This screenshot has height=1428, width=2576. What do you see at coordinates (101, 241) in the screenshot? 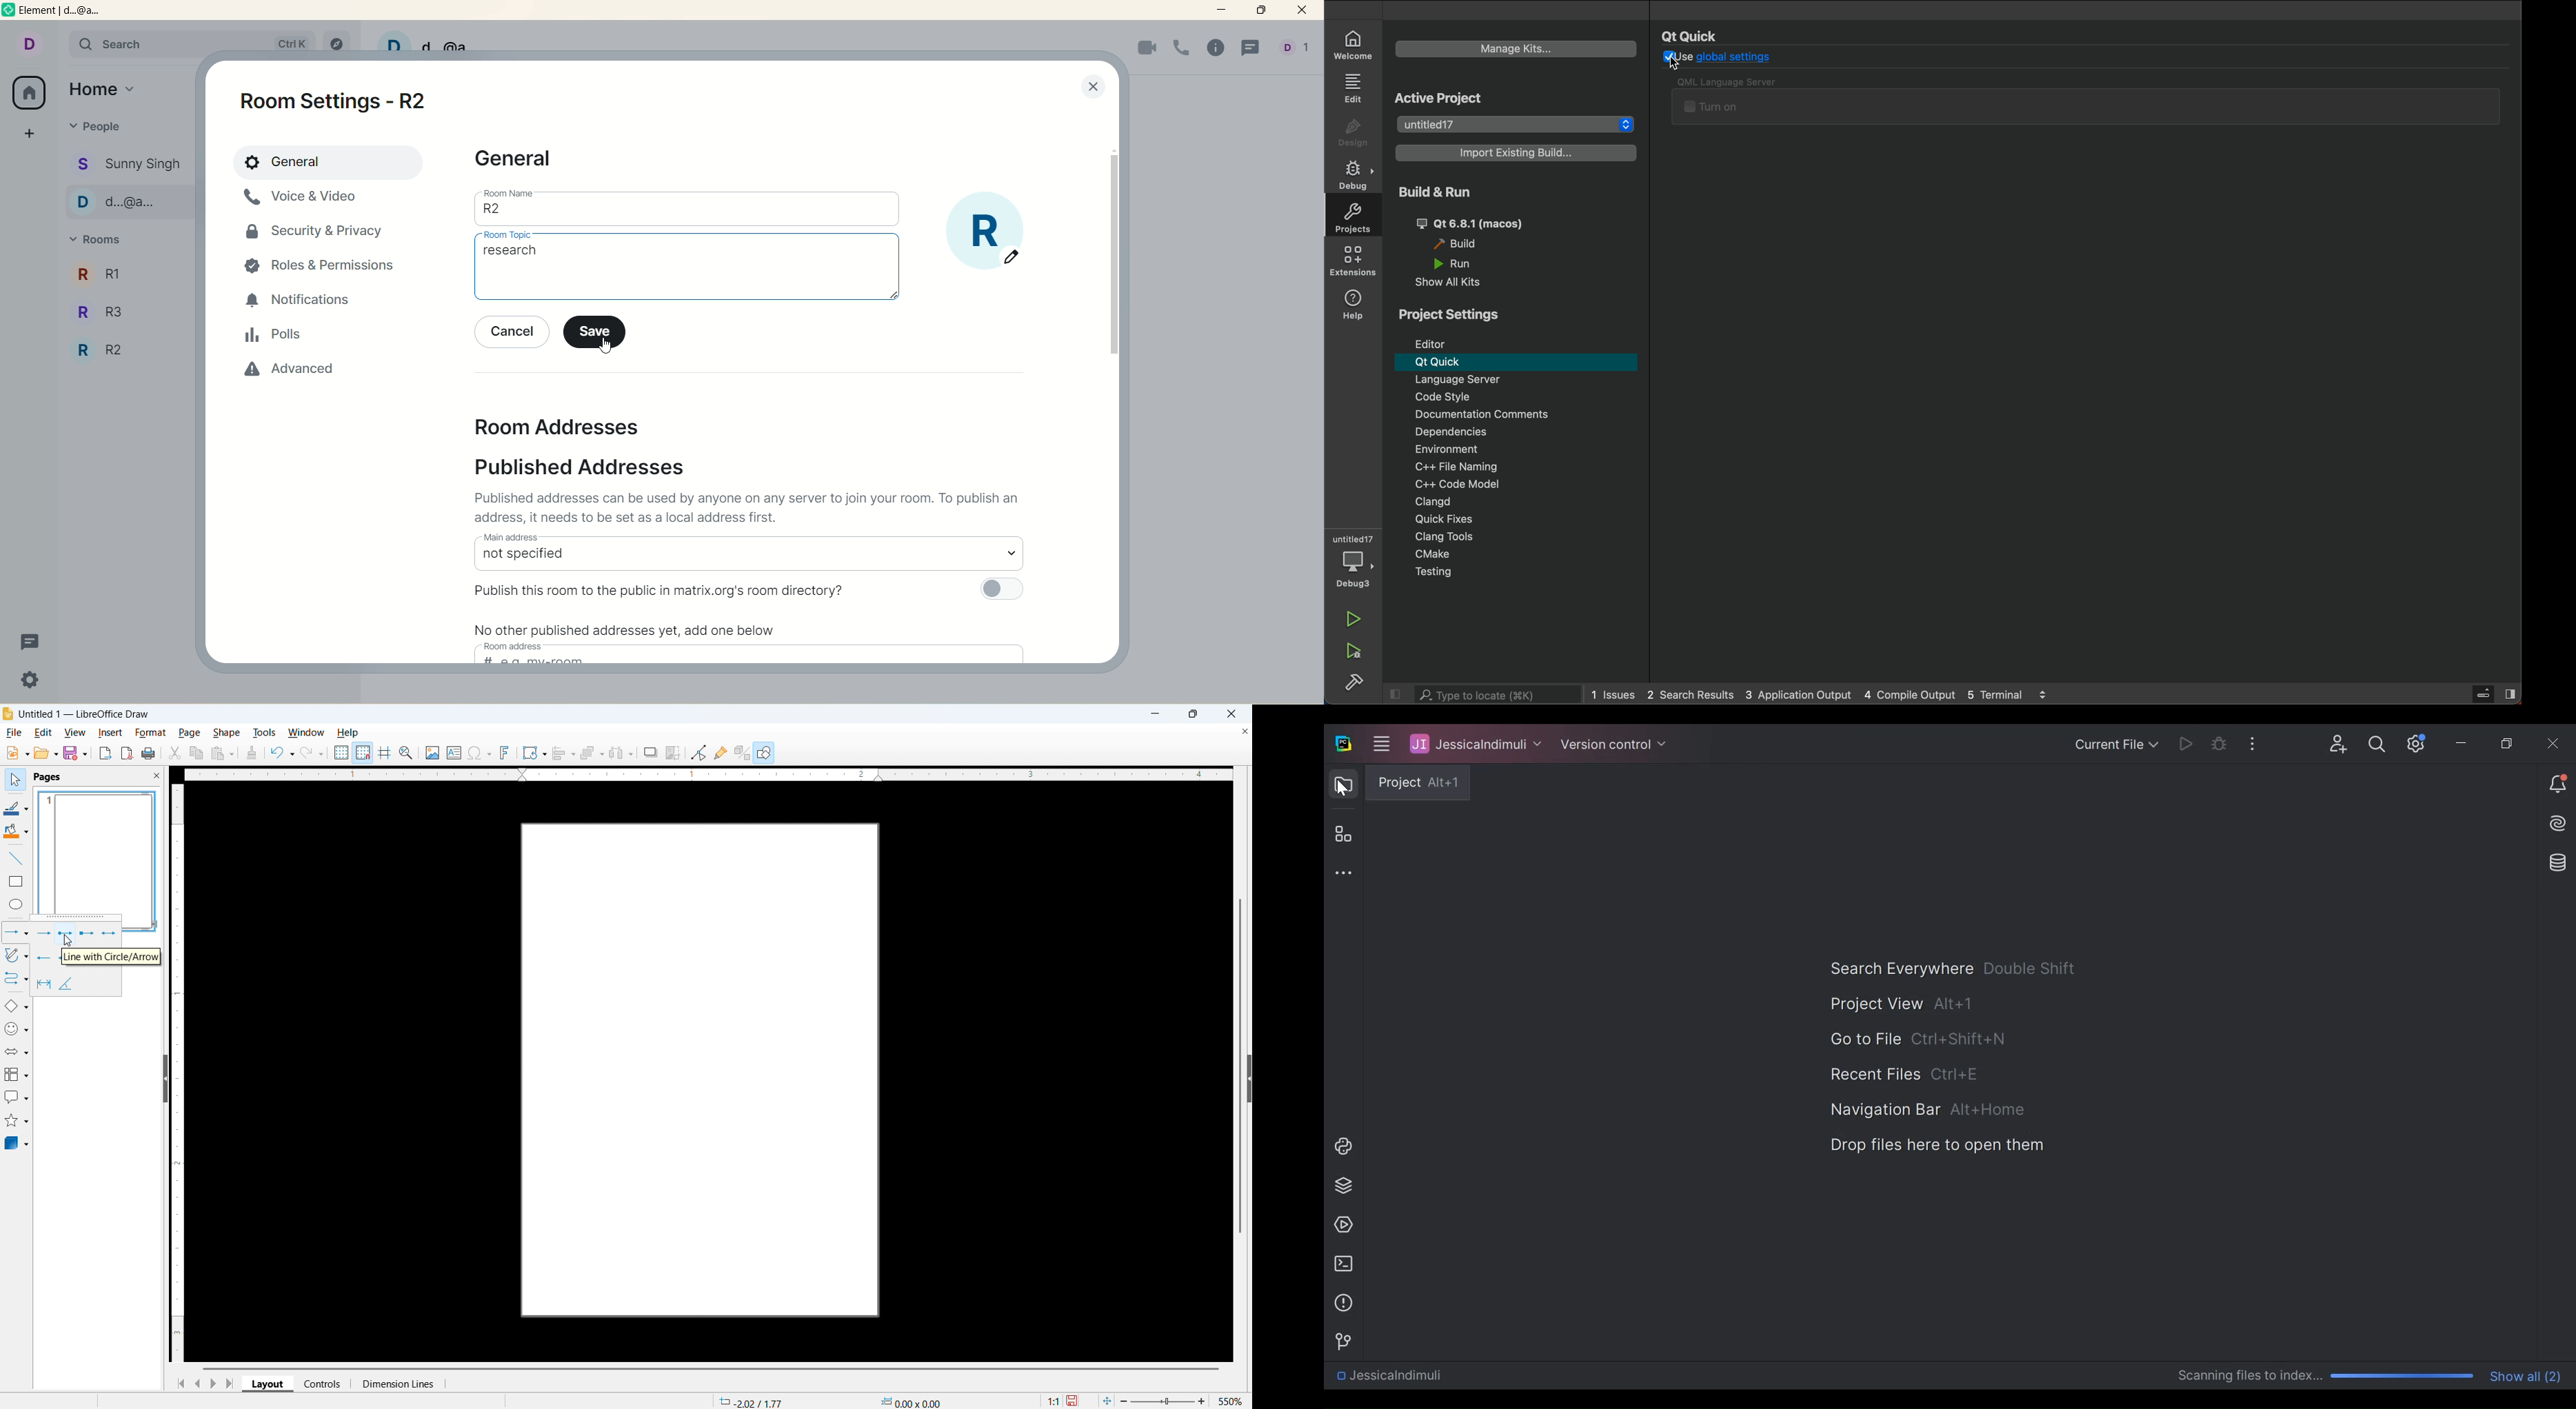
I see `rooms` at bounding box center [101, 241].